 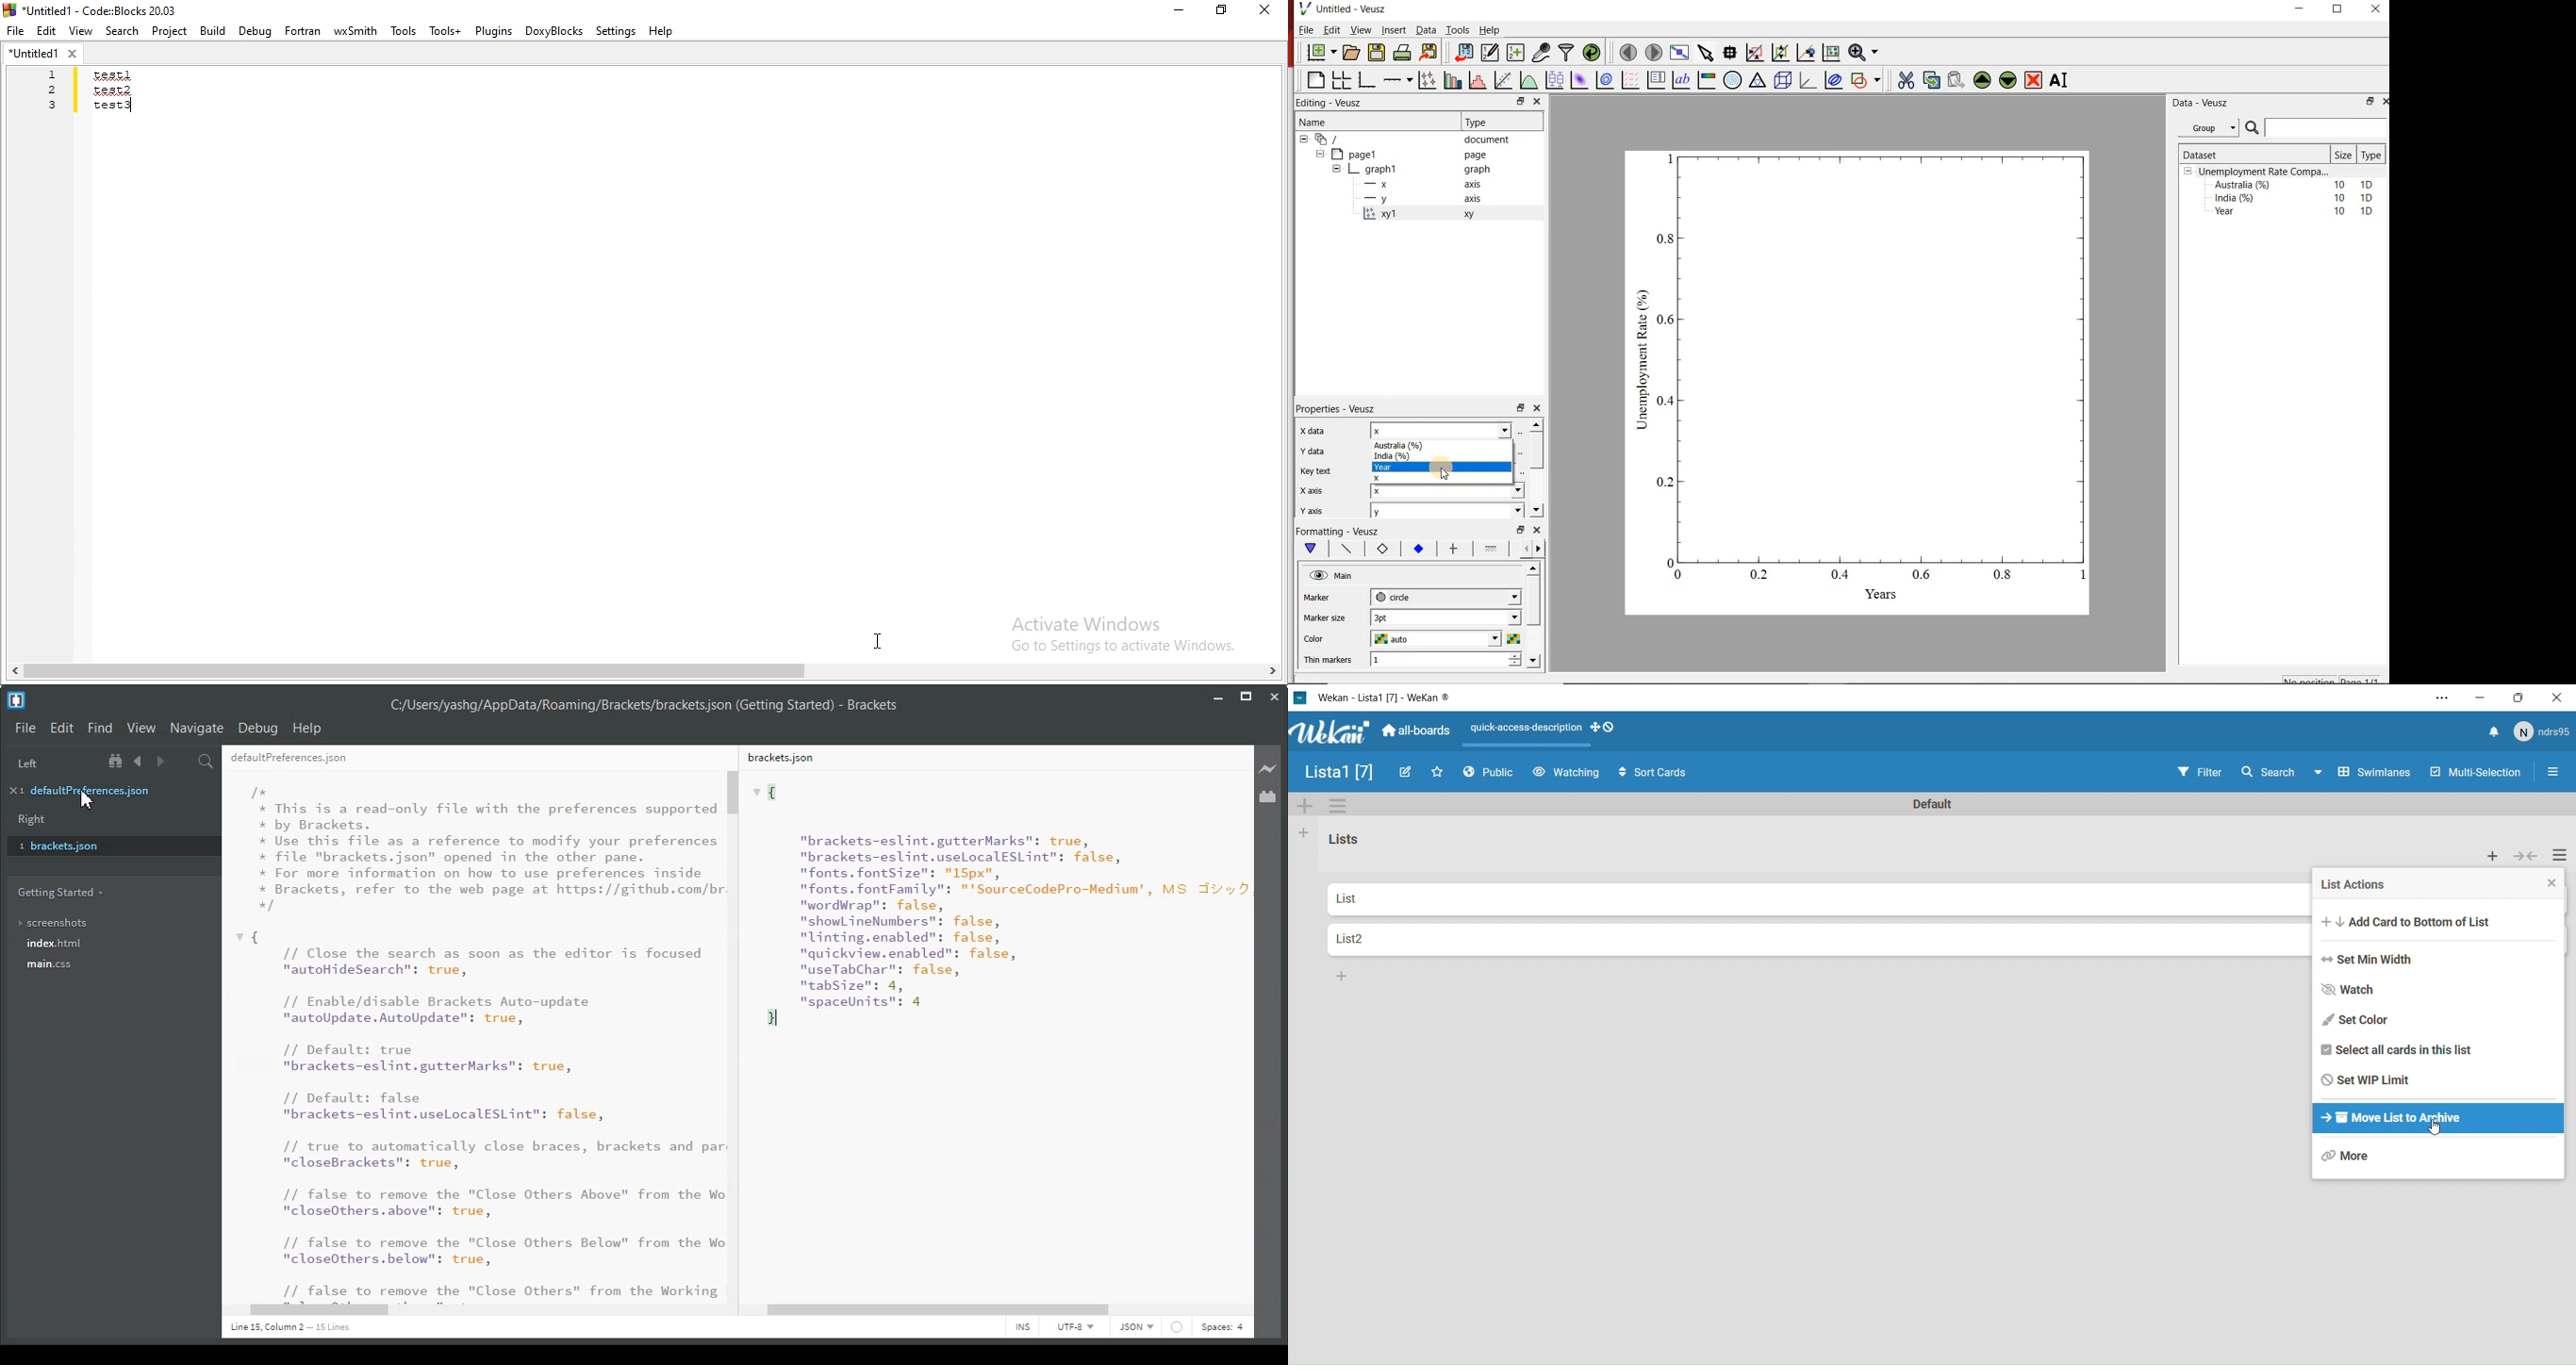 What do you see at coordinates (1359, 30) in the screenshot?
I see `View` at bounding box center [1359, 30].